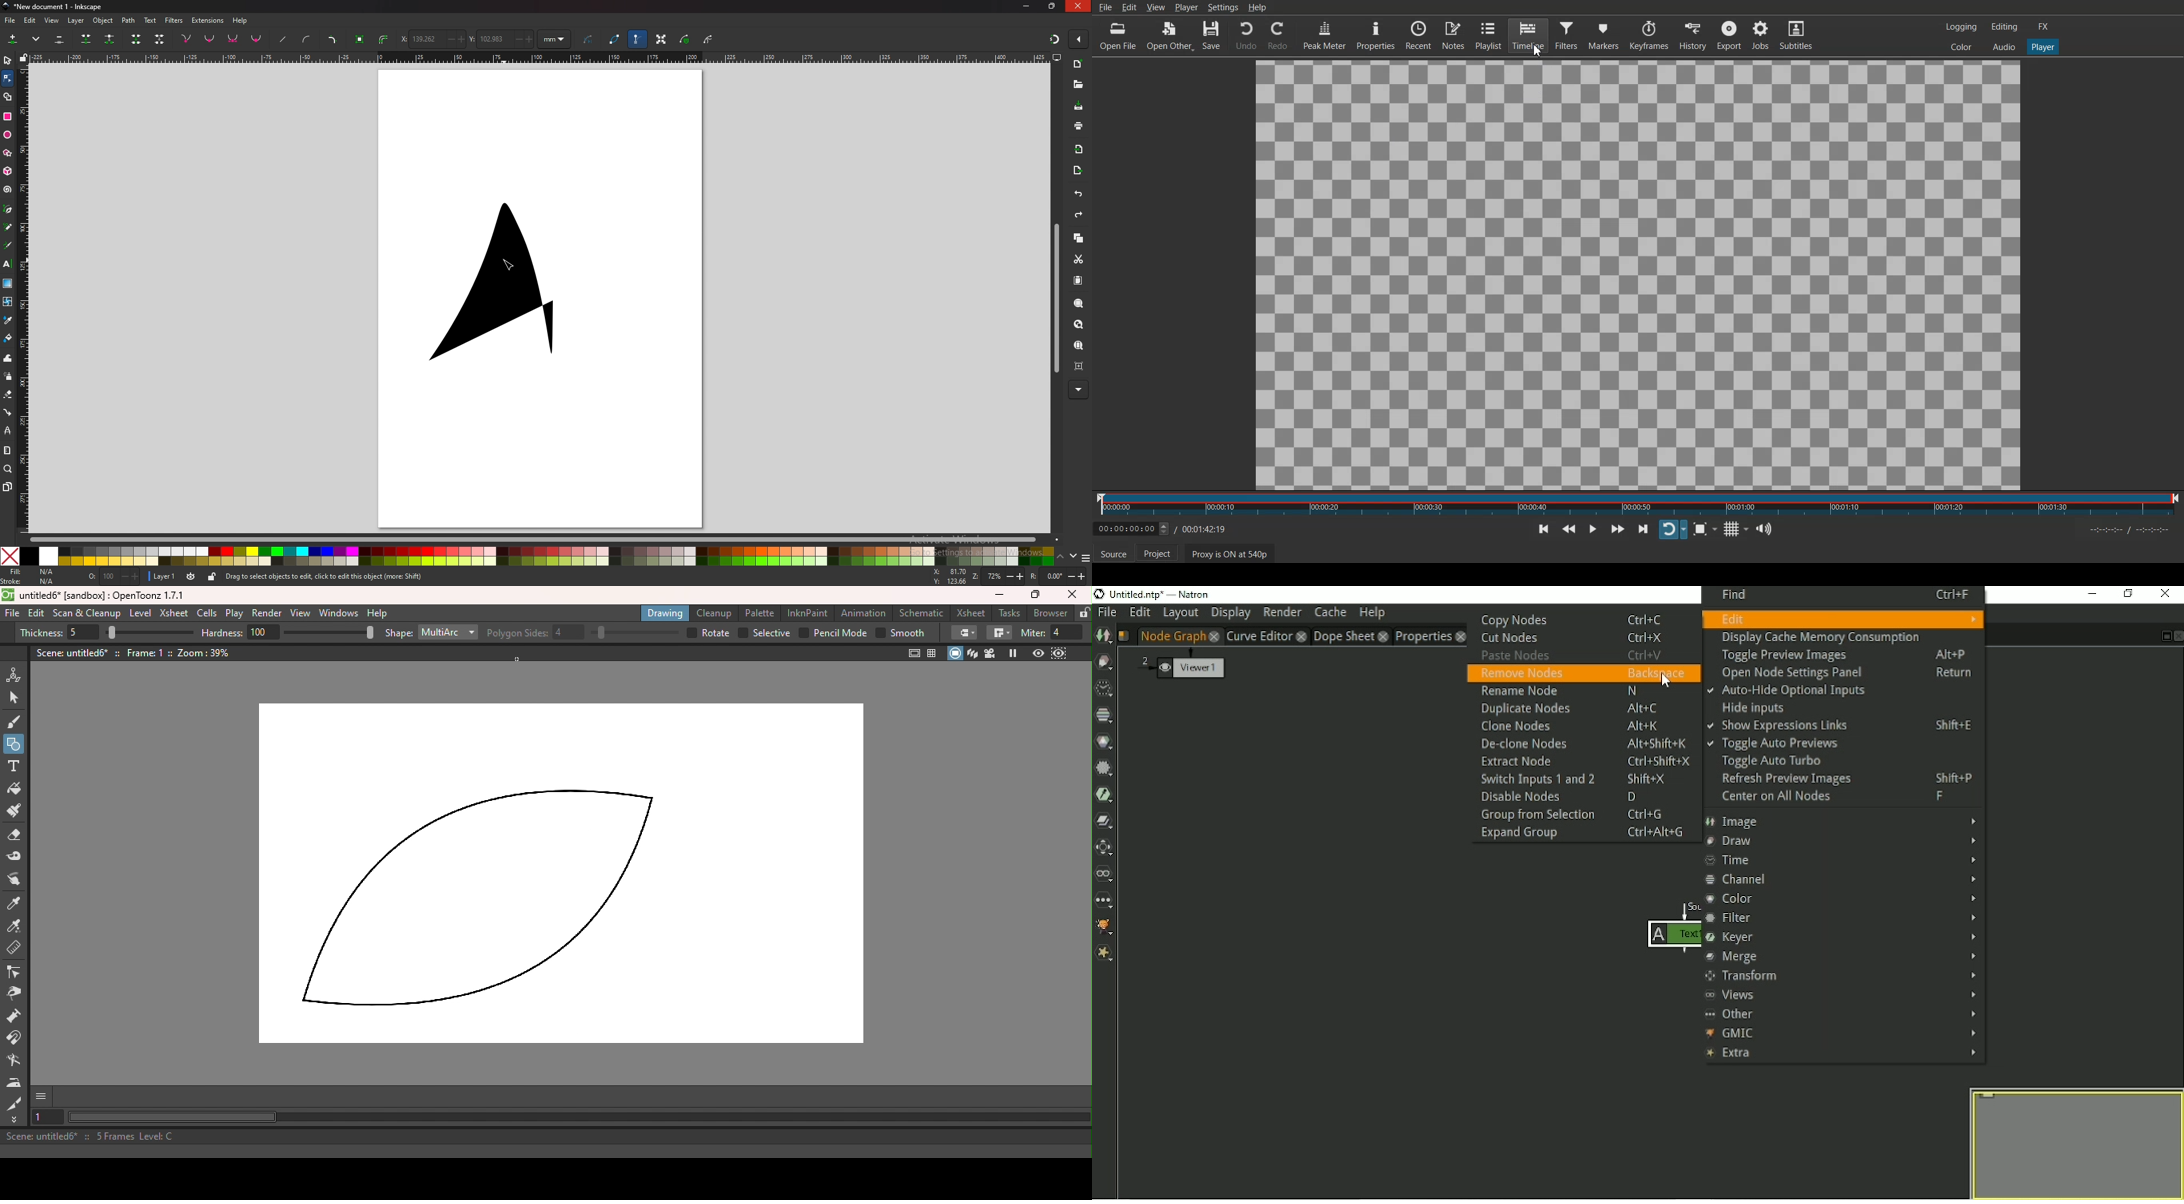 This screenshot has height=1204, width=2184. Describe the element at coordinates (386, 577) in the screenshot. I see `info` at that location.